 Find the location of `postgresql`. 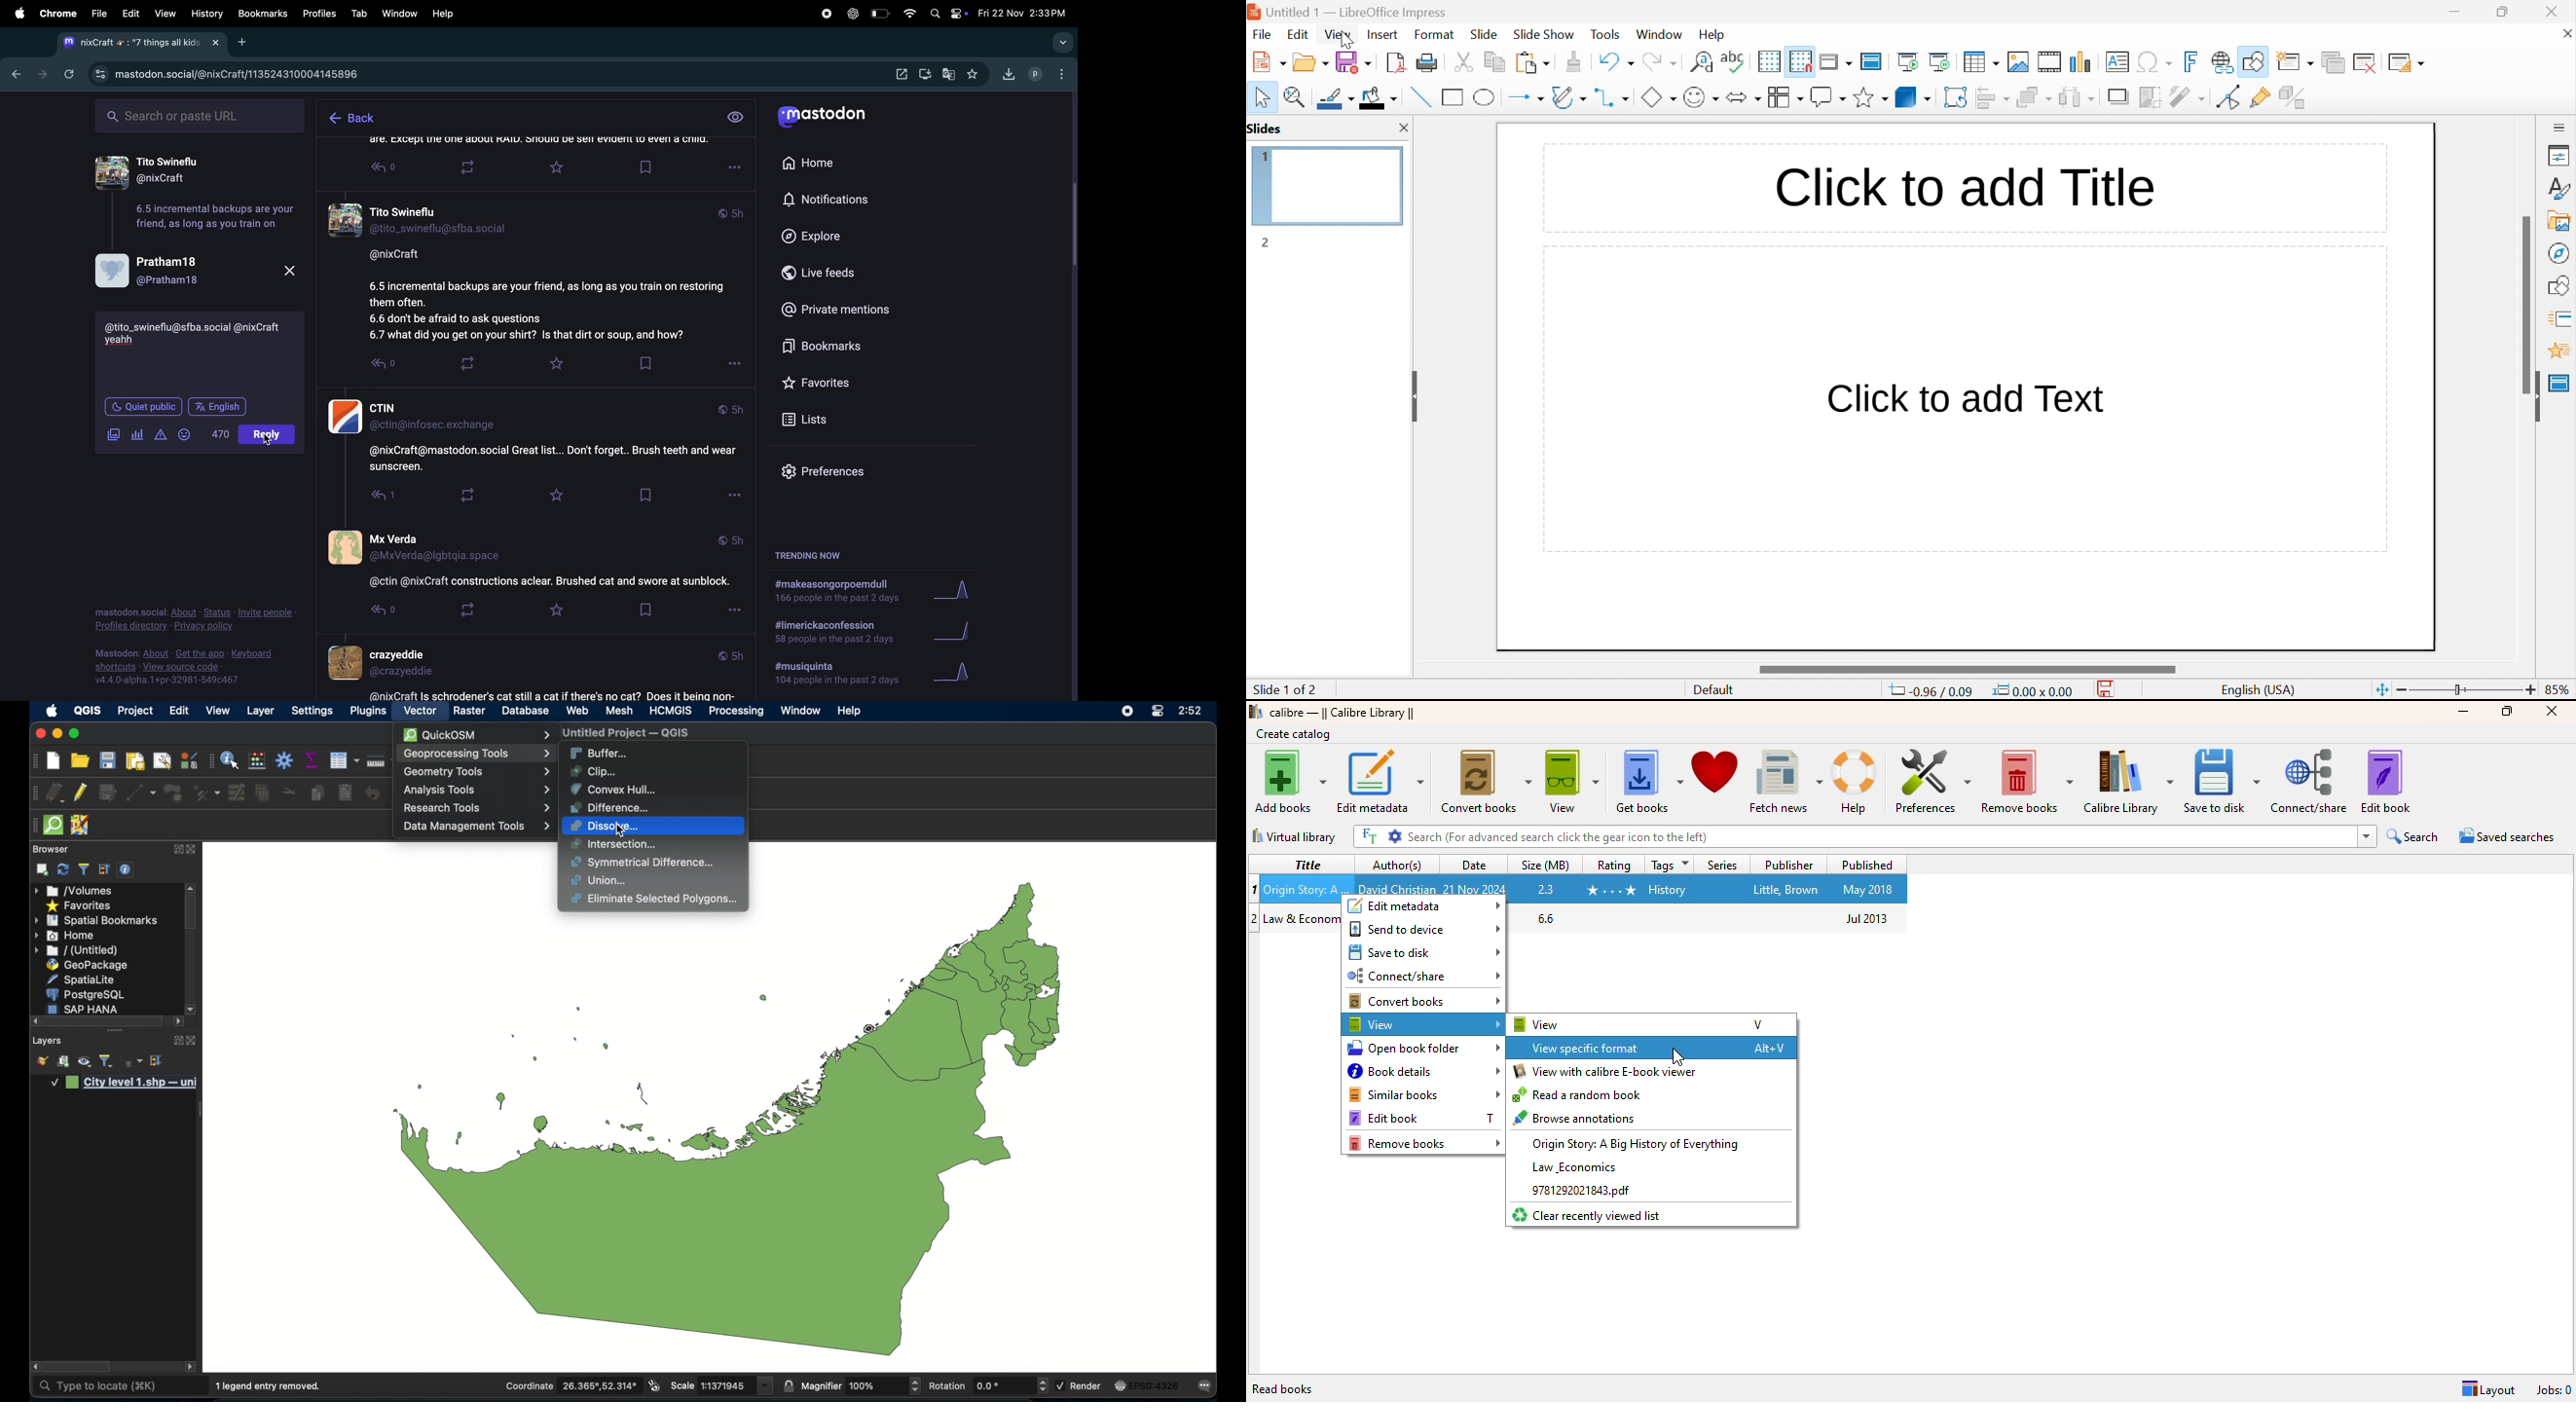

postgresql is located at coordinates (87, 994).